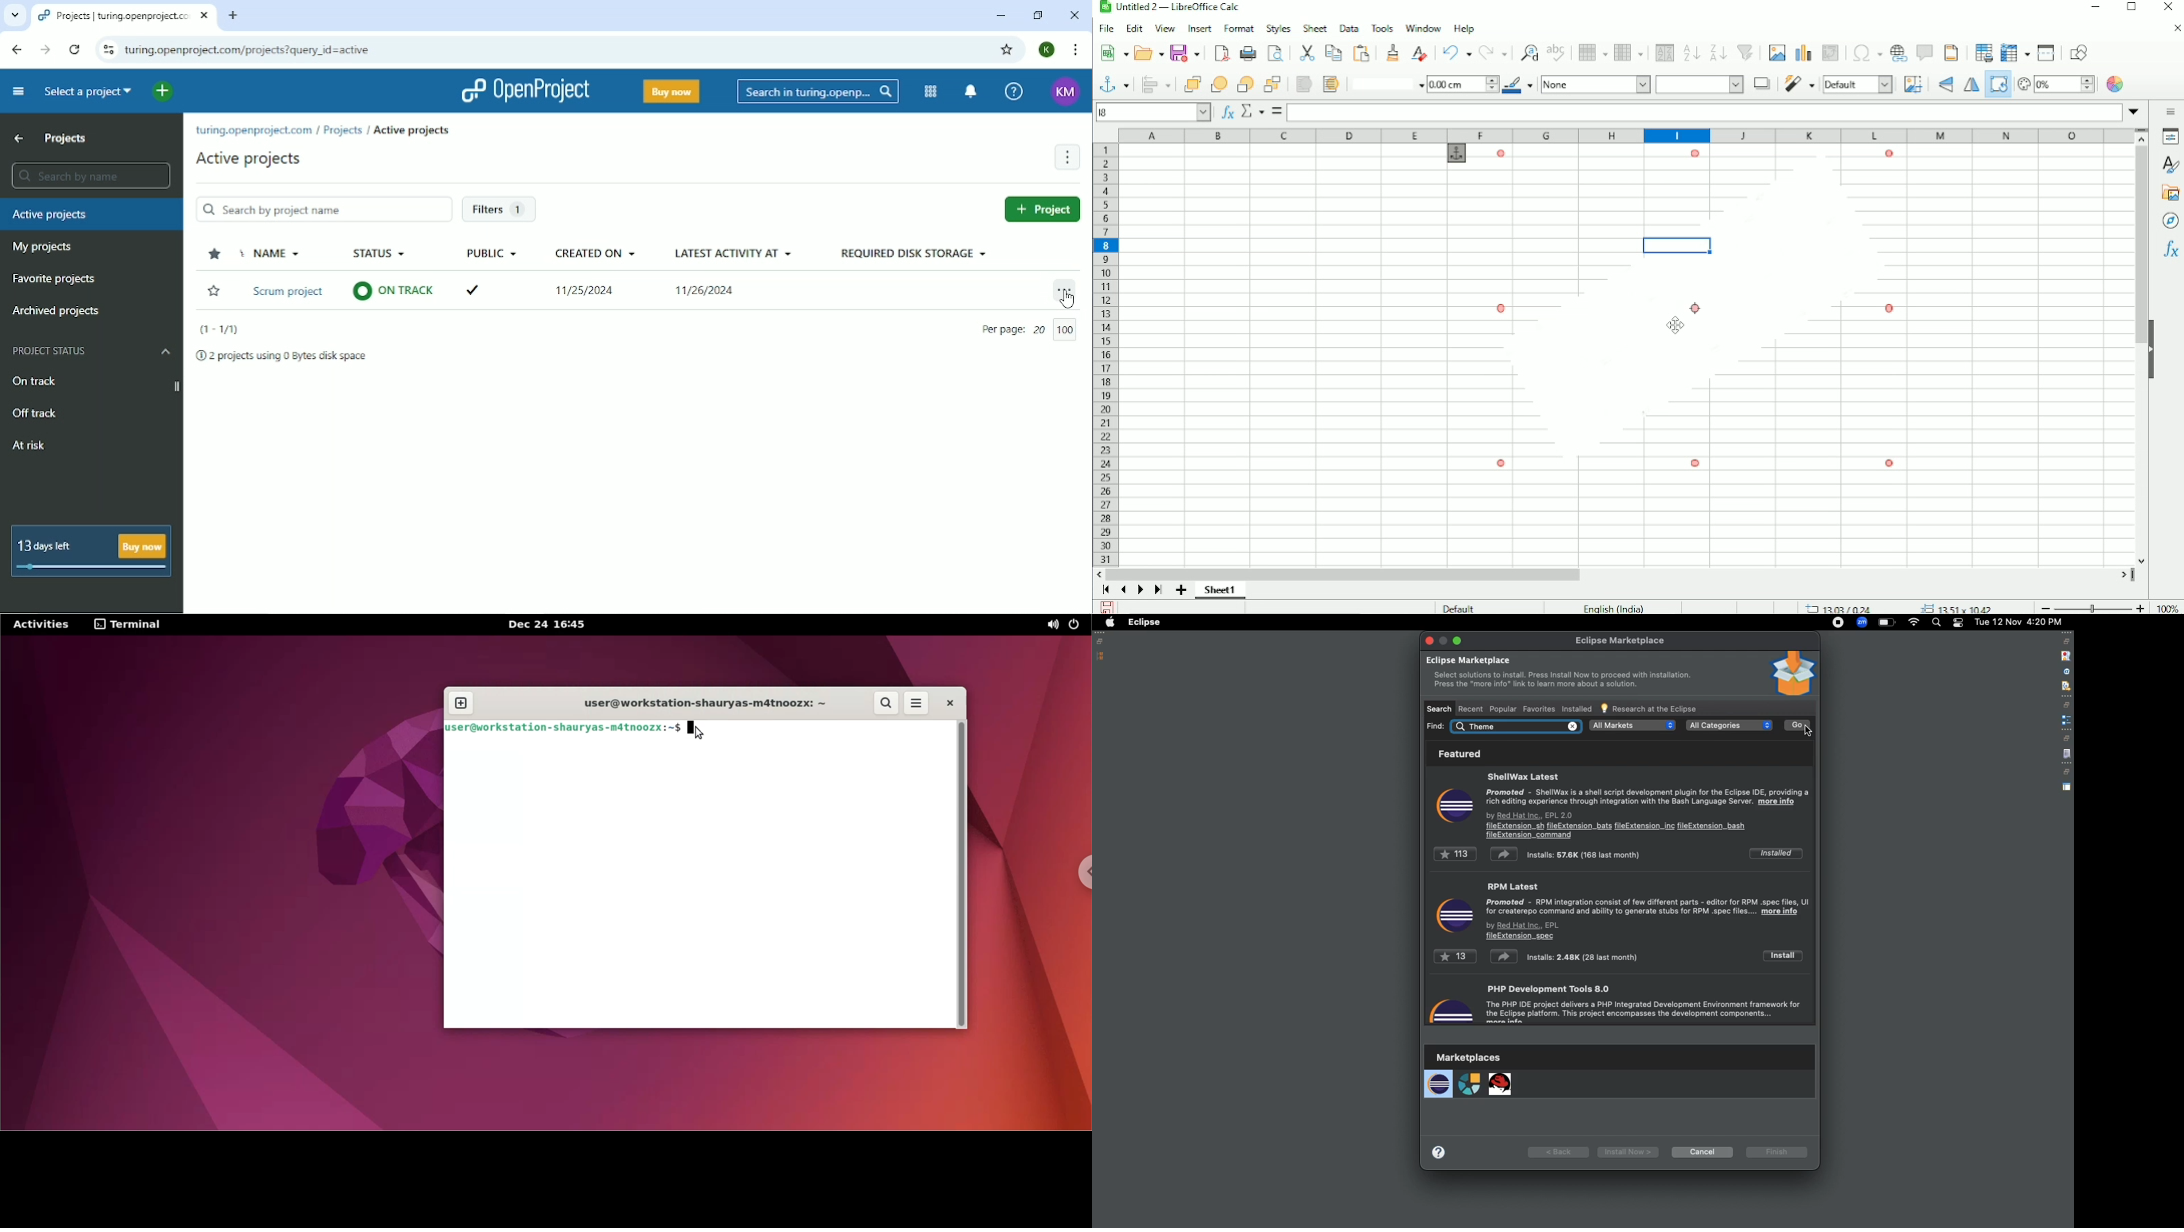  What do you see at coordinates (1273, 84) in the screenshot?
I see `` at bounding box center [1273, 84].